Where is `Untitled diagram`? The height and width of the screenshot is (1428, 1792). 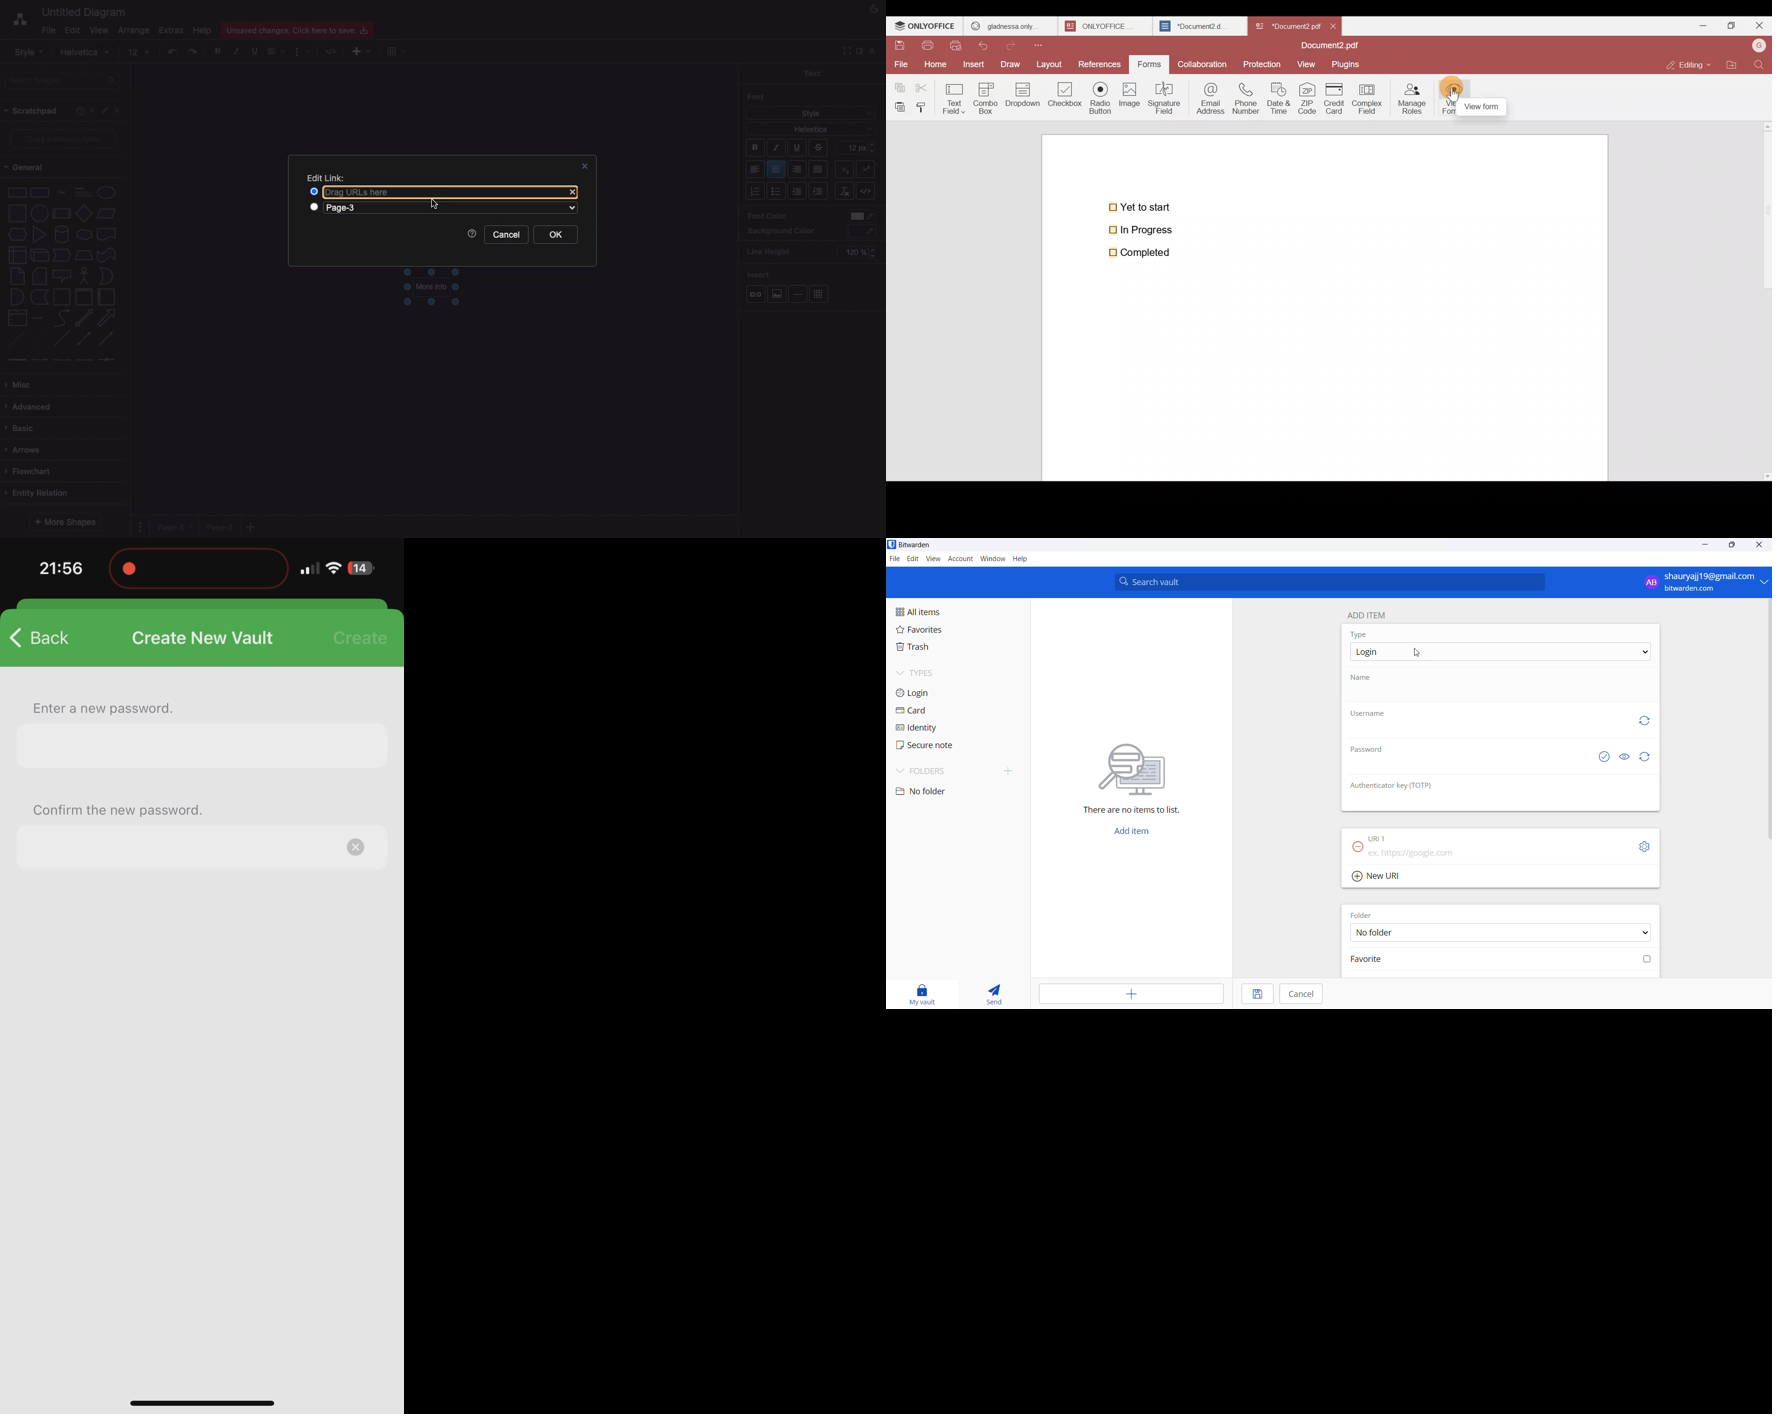
Untitled diagram is located at coordinates (80, 12).